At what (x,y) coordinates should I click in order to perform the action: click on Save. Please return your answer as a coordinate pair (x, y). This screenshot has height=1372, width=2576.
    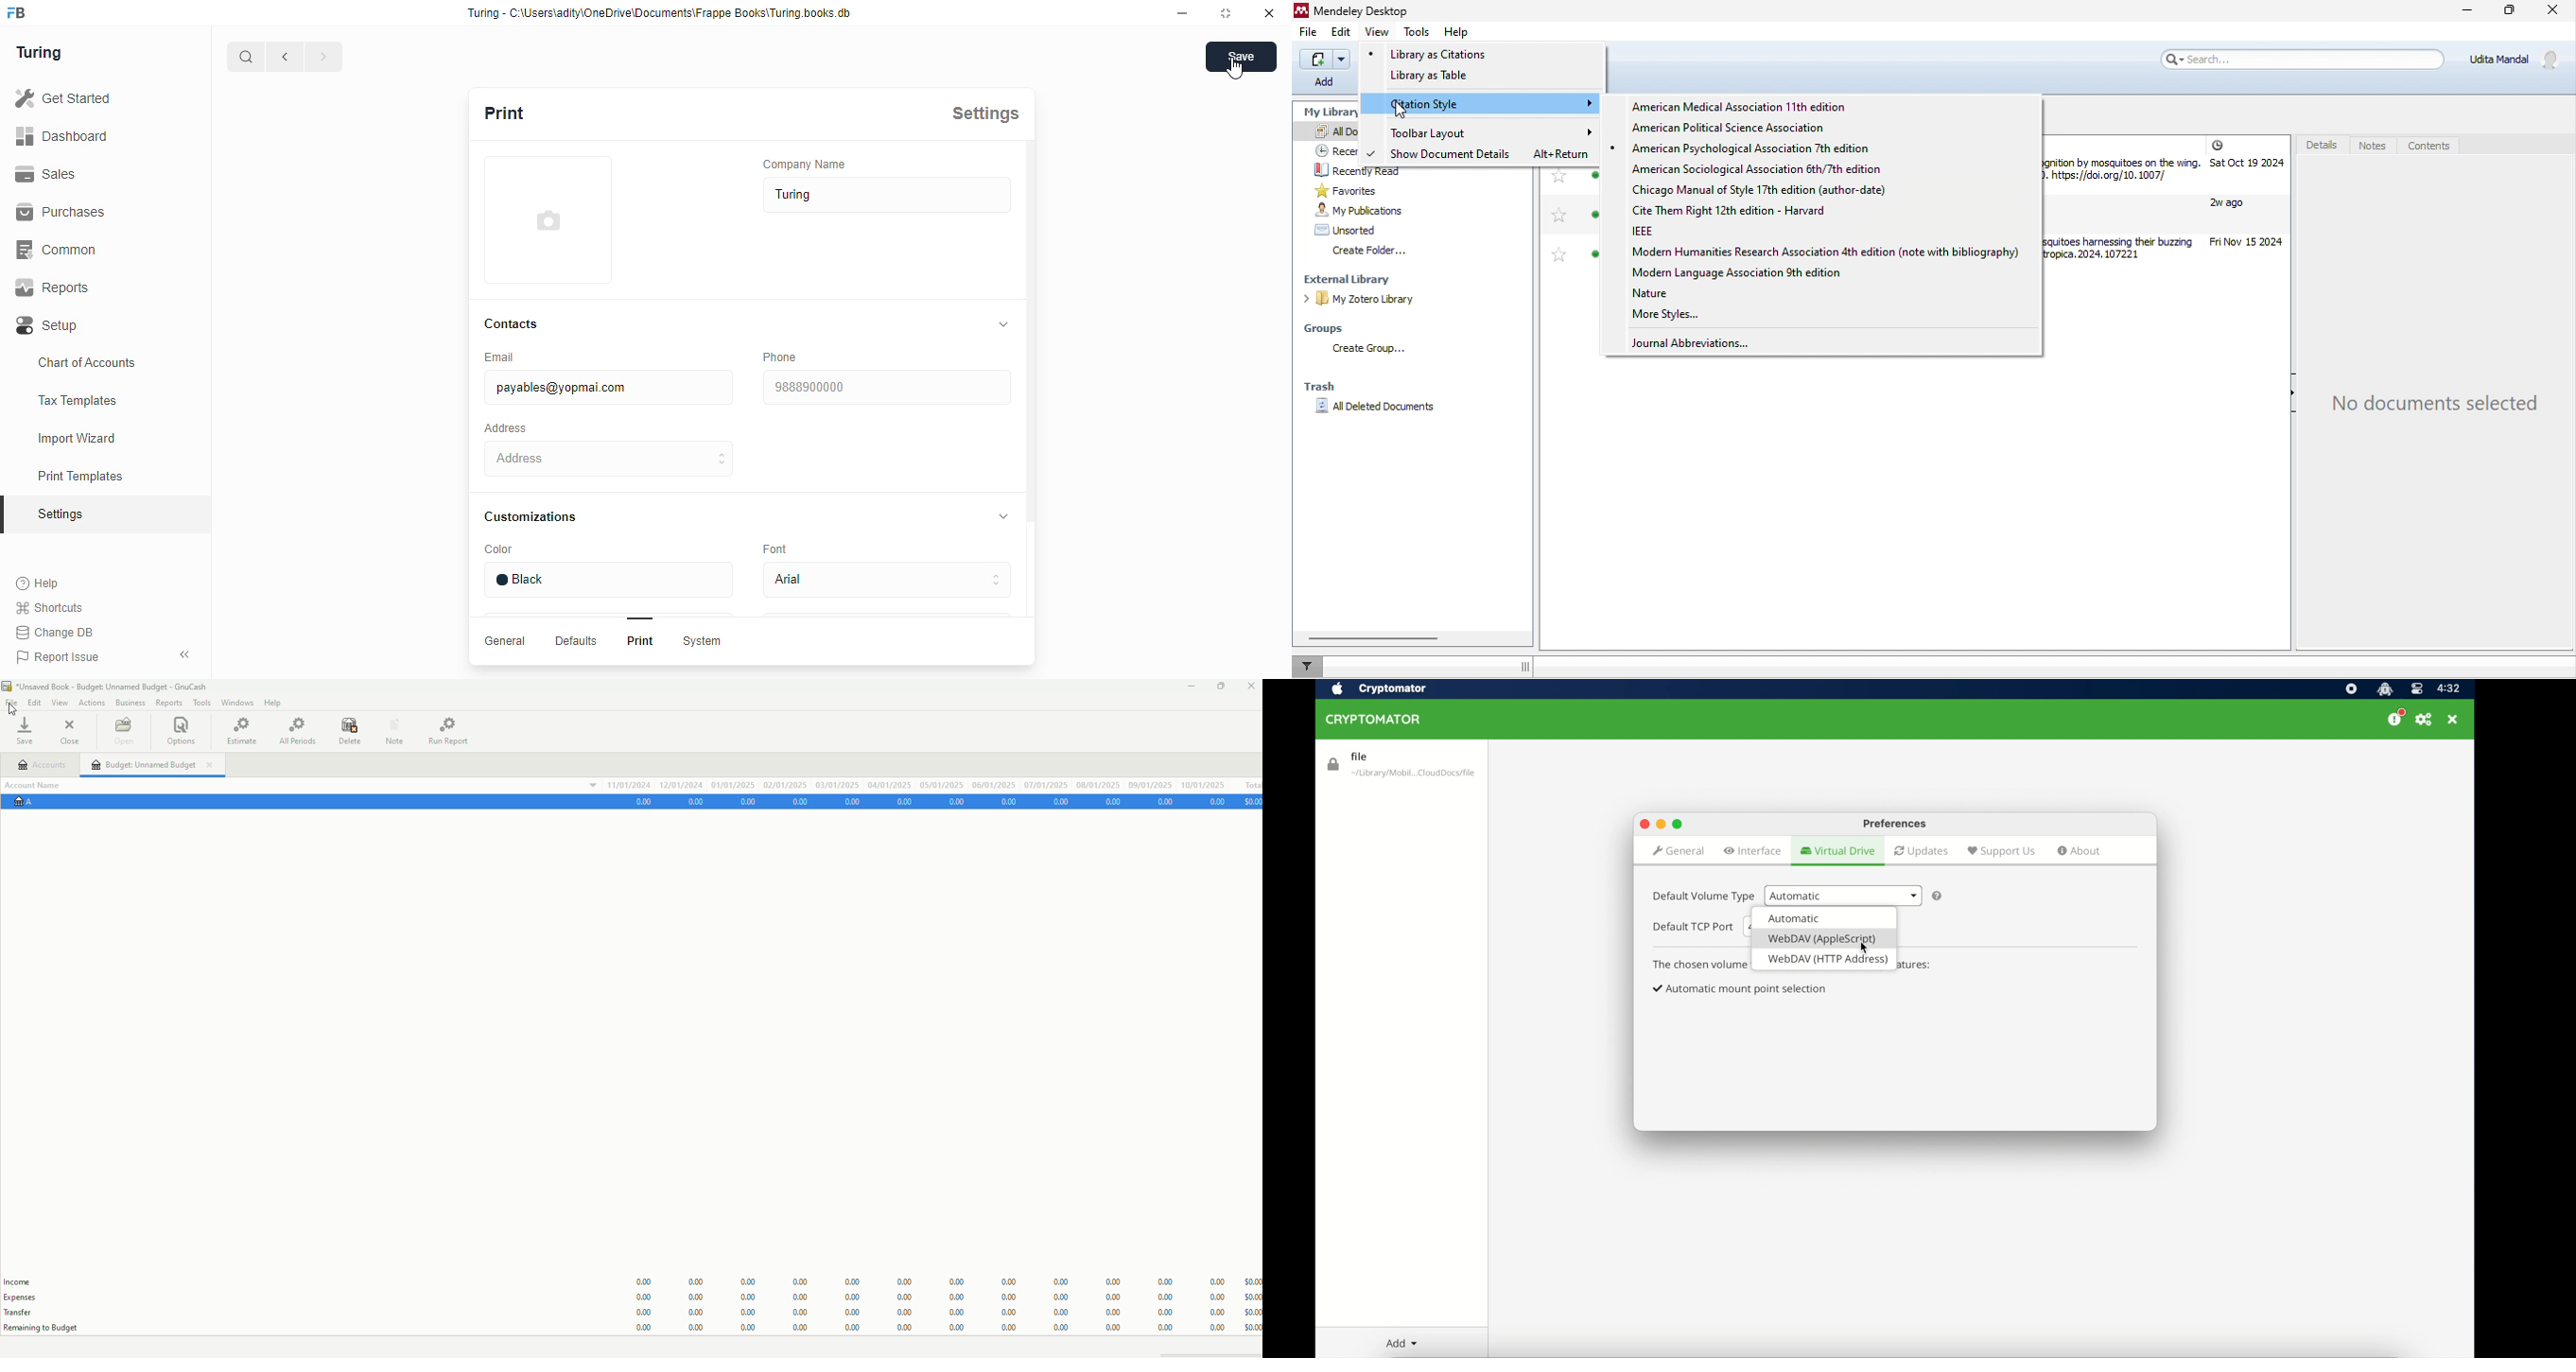
    Looking at the image, I should click on (29, 729).